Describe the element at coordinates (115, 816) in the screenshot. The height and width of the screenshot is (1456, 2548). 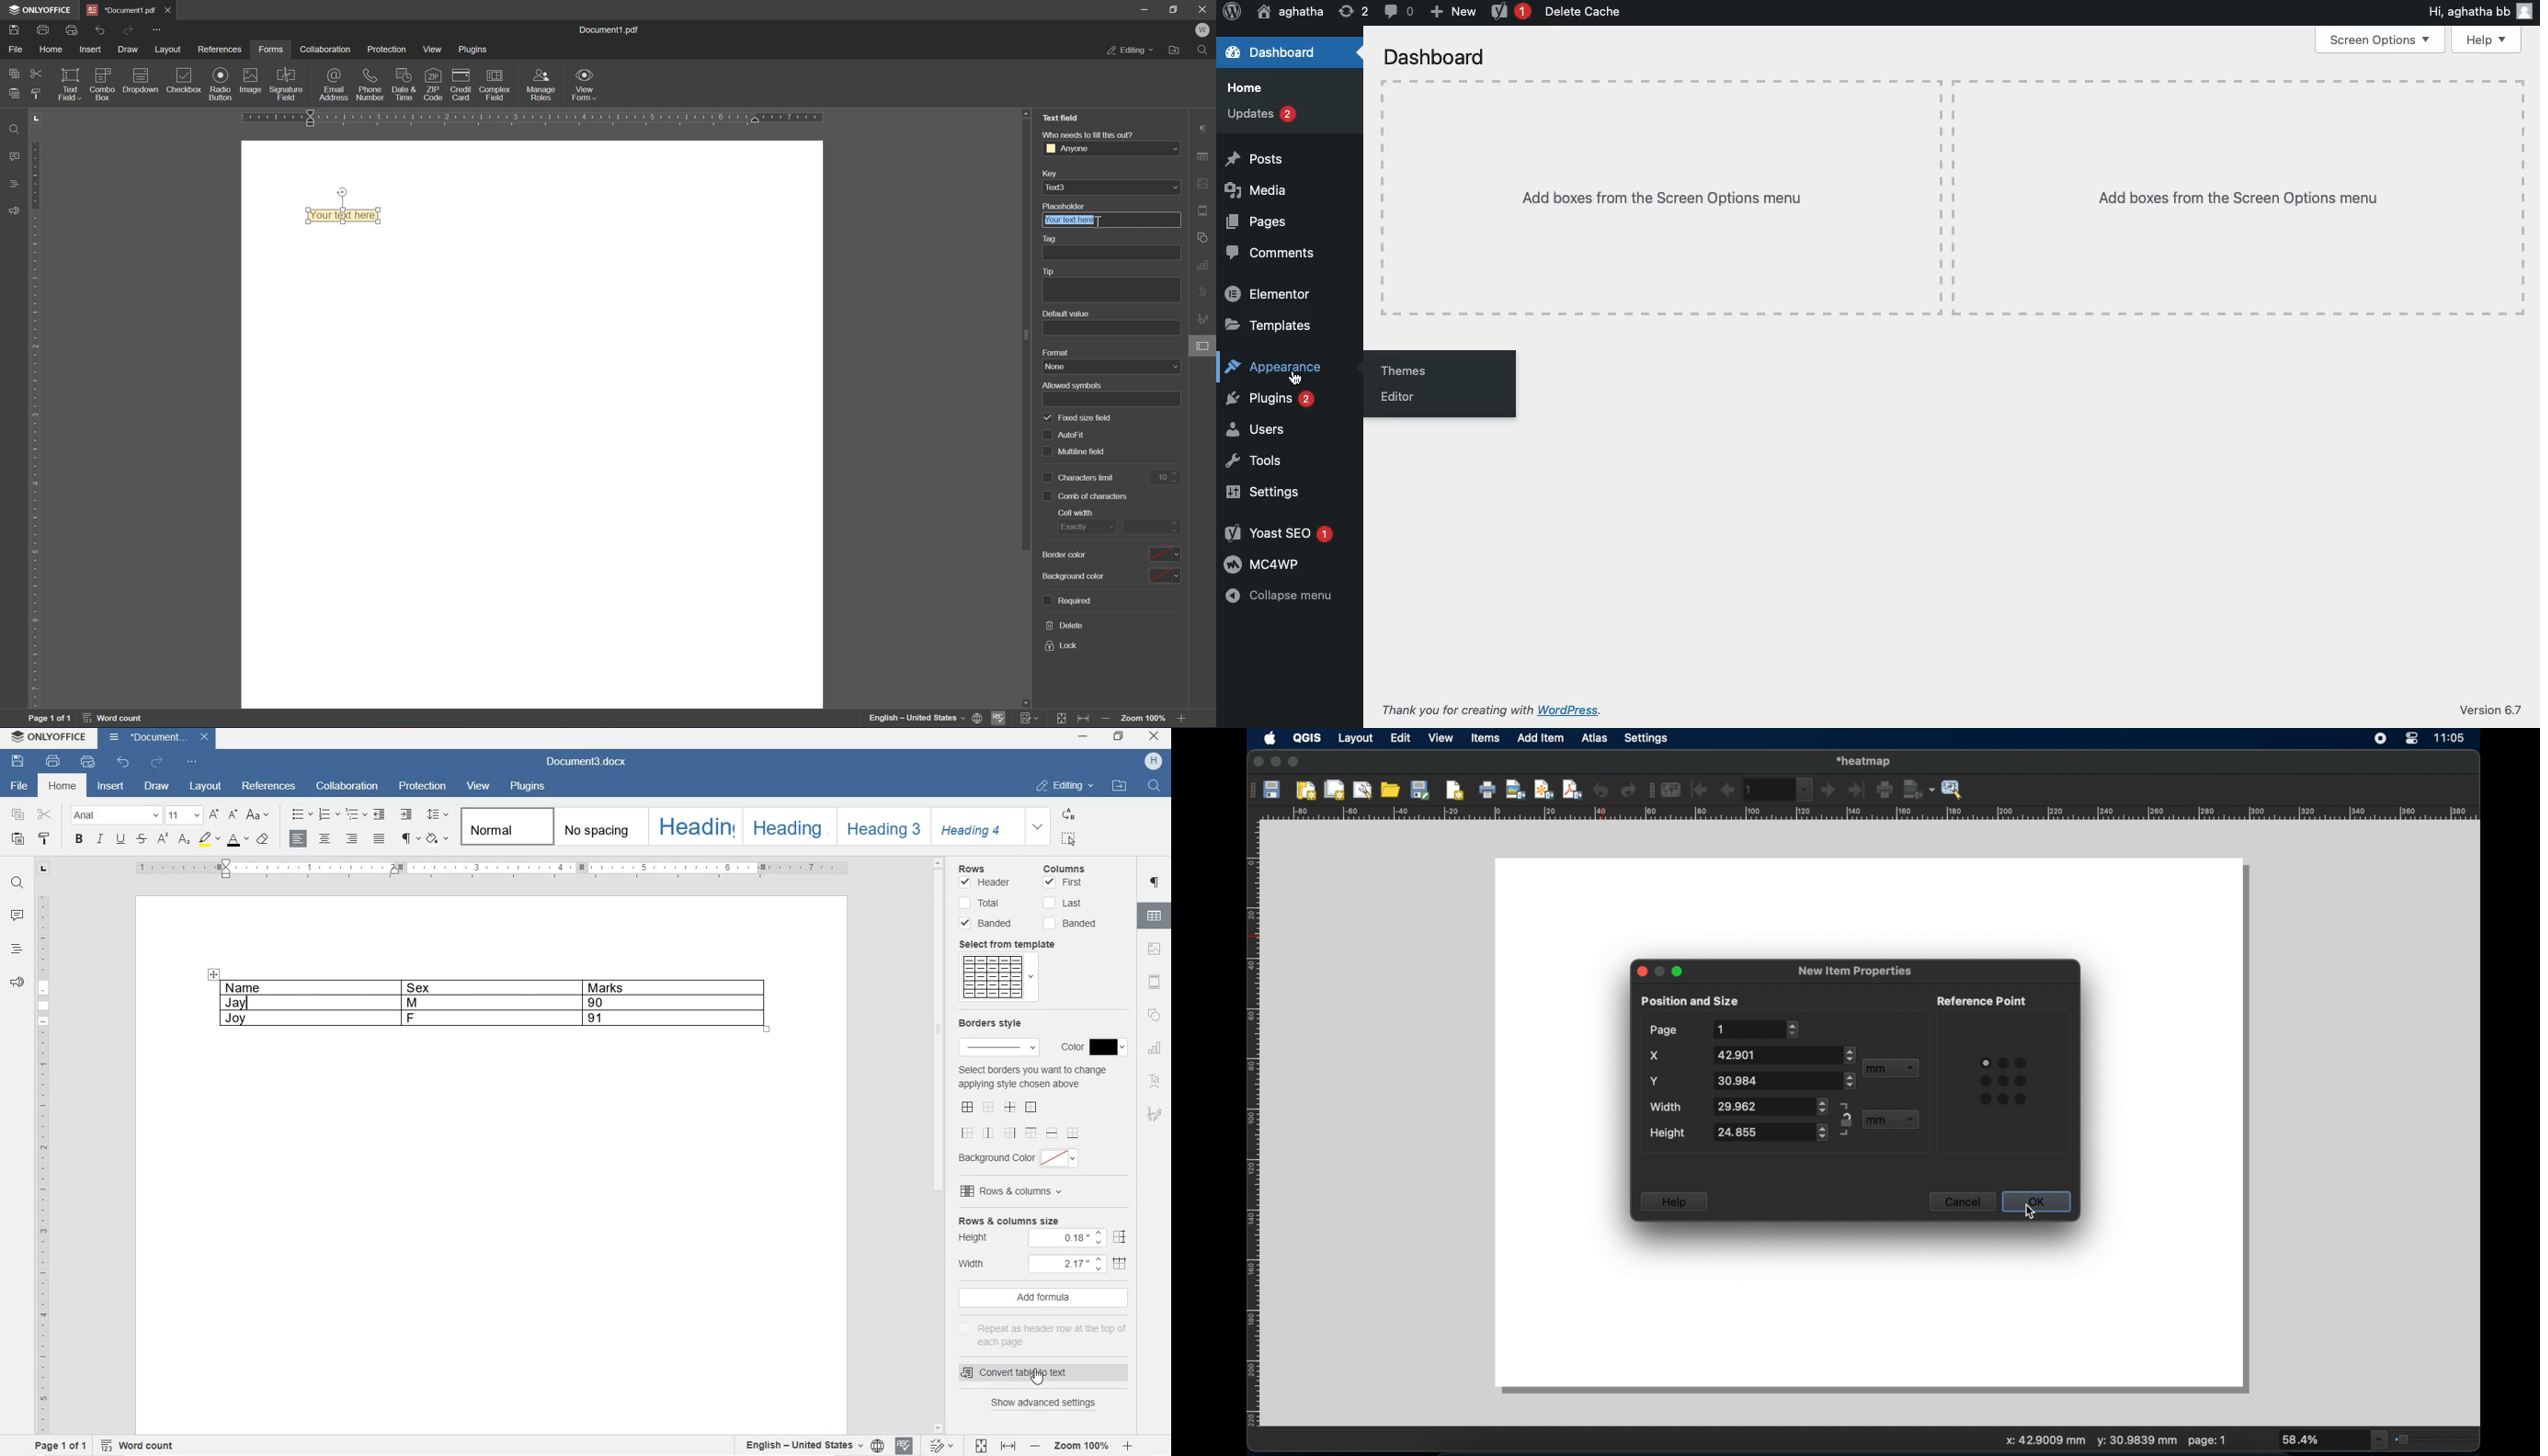
I see `FONT NAME` at that location.